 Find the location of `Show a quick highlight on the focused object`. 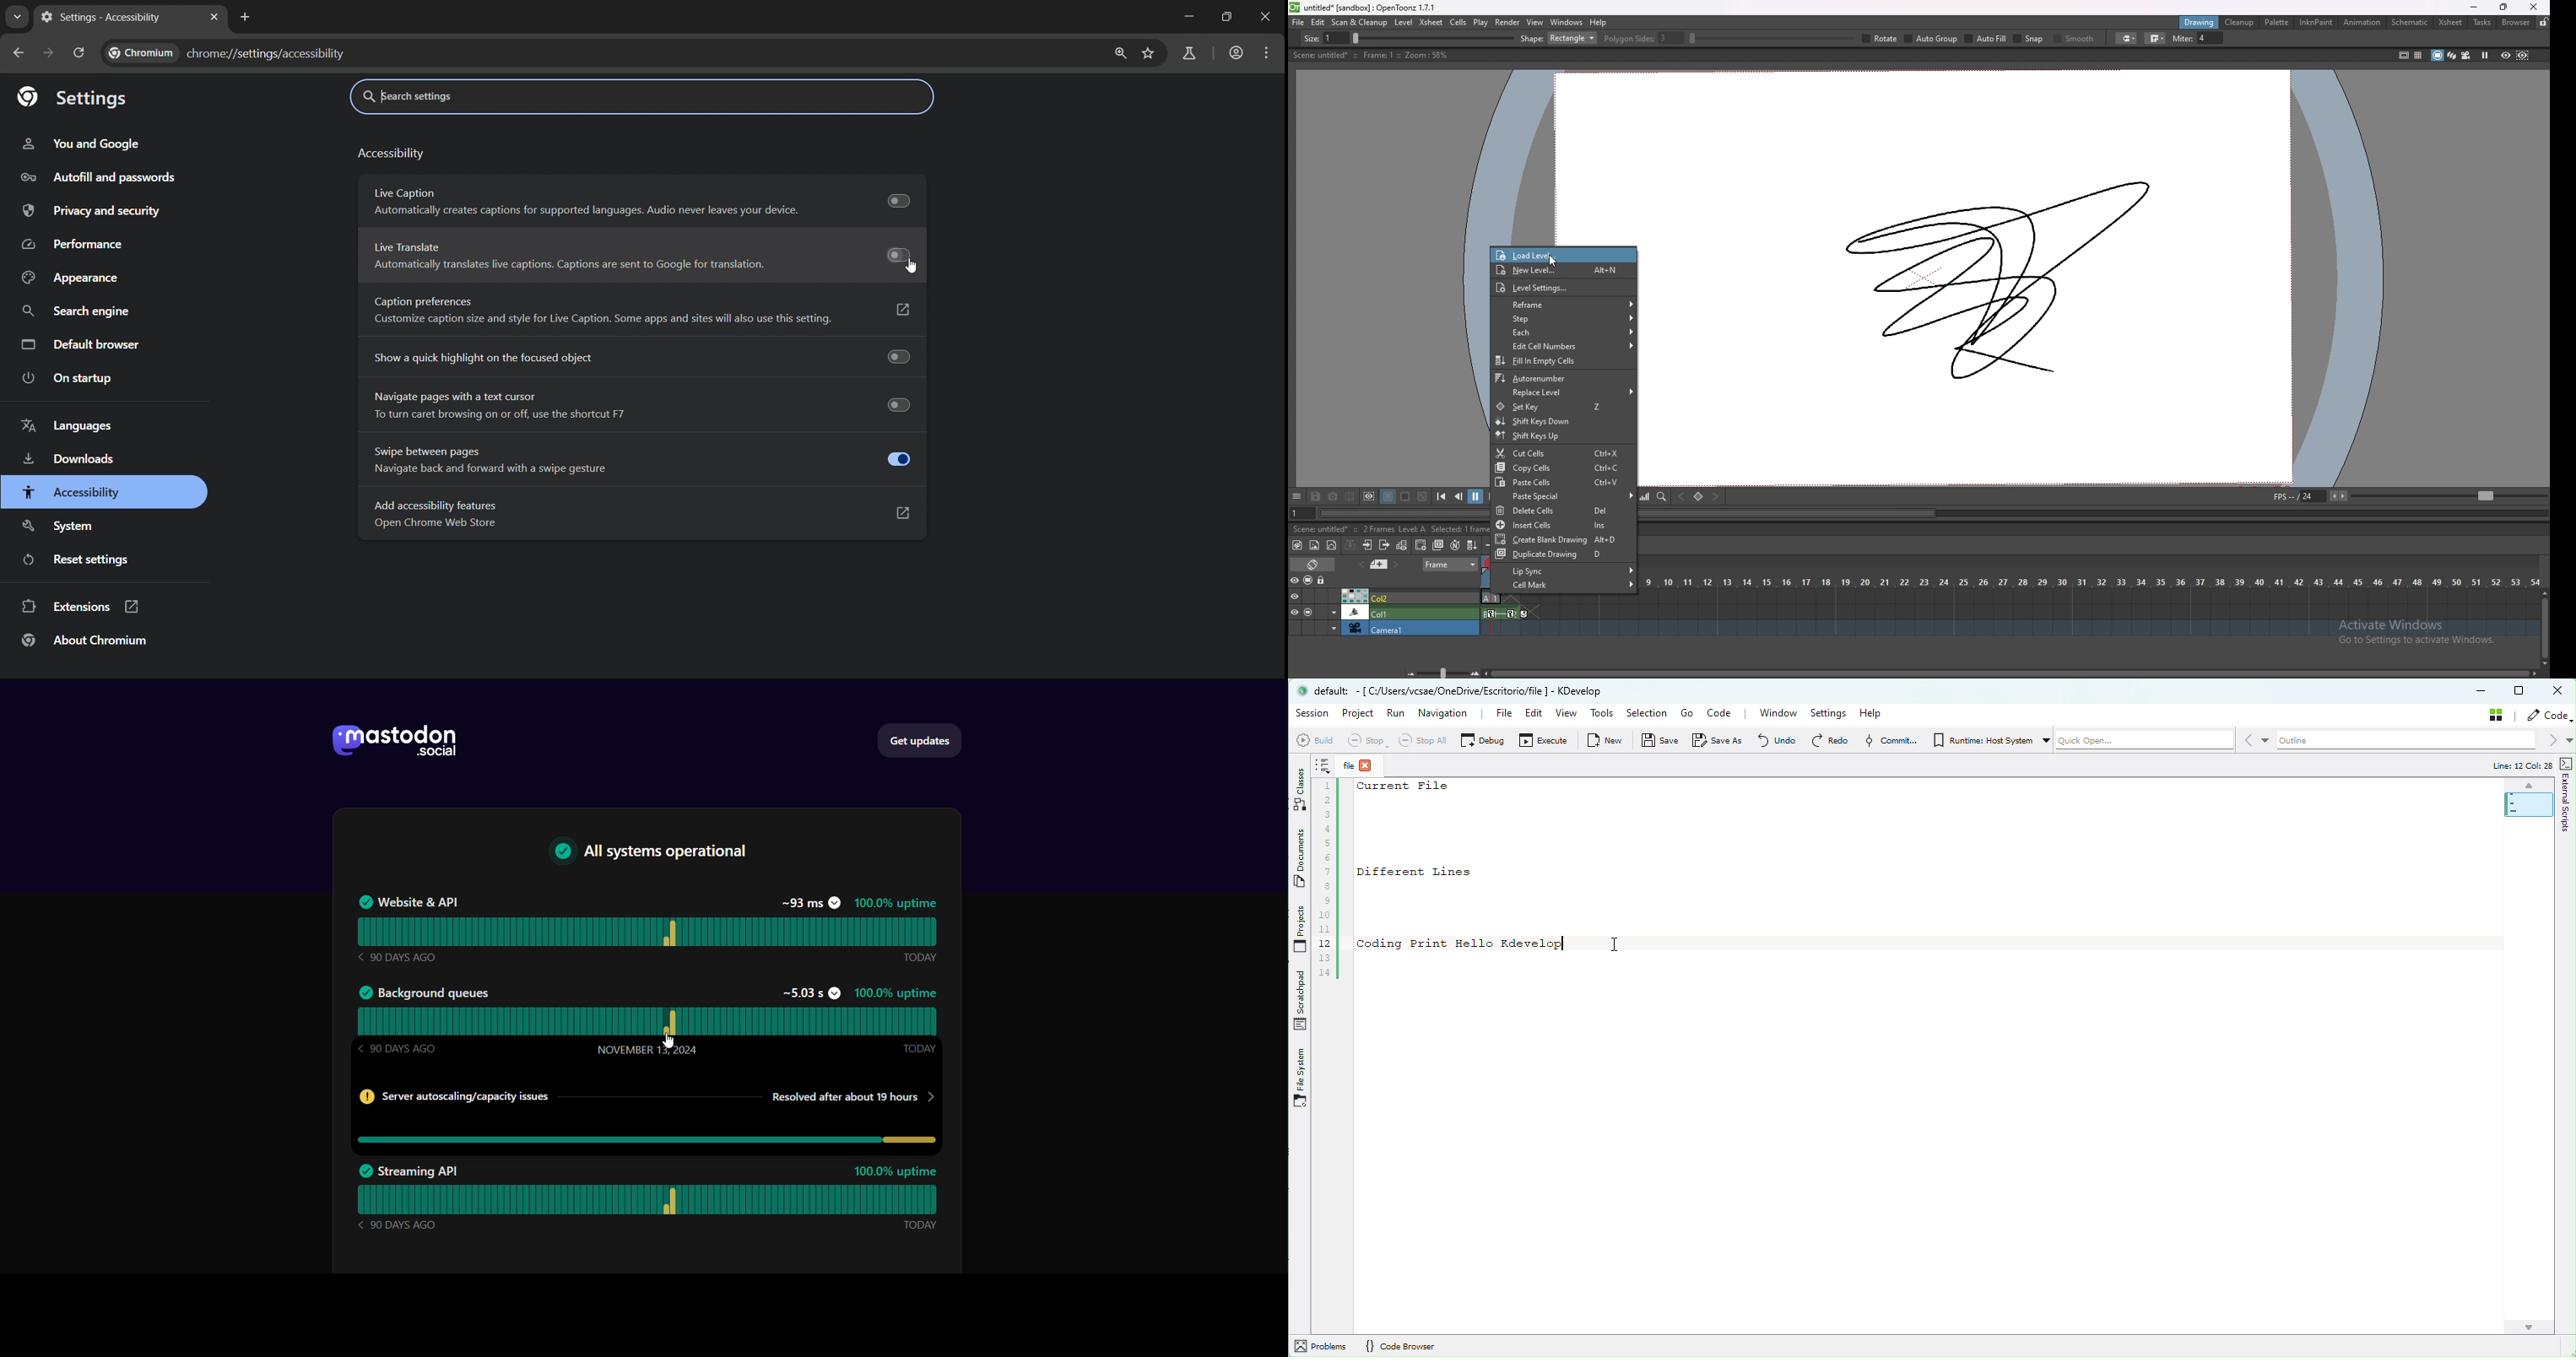

Show a quick highlight on the focused object is located at coordinates (479, 357).